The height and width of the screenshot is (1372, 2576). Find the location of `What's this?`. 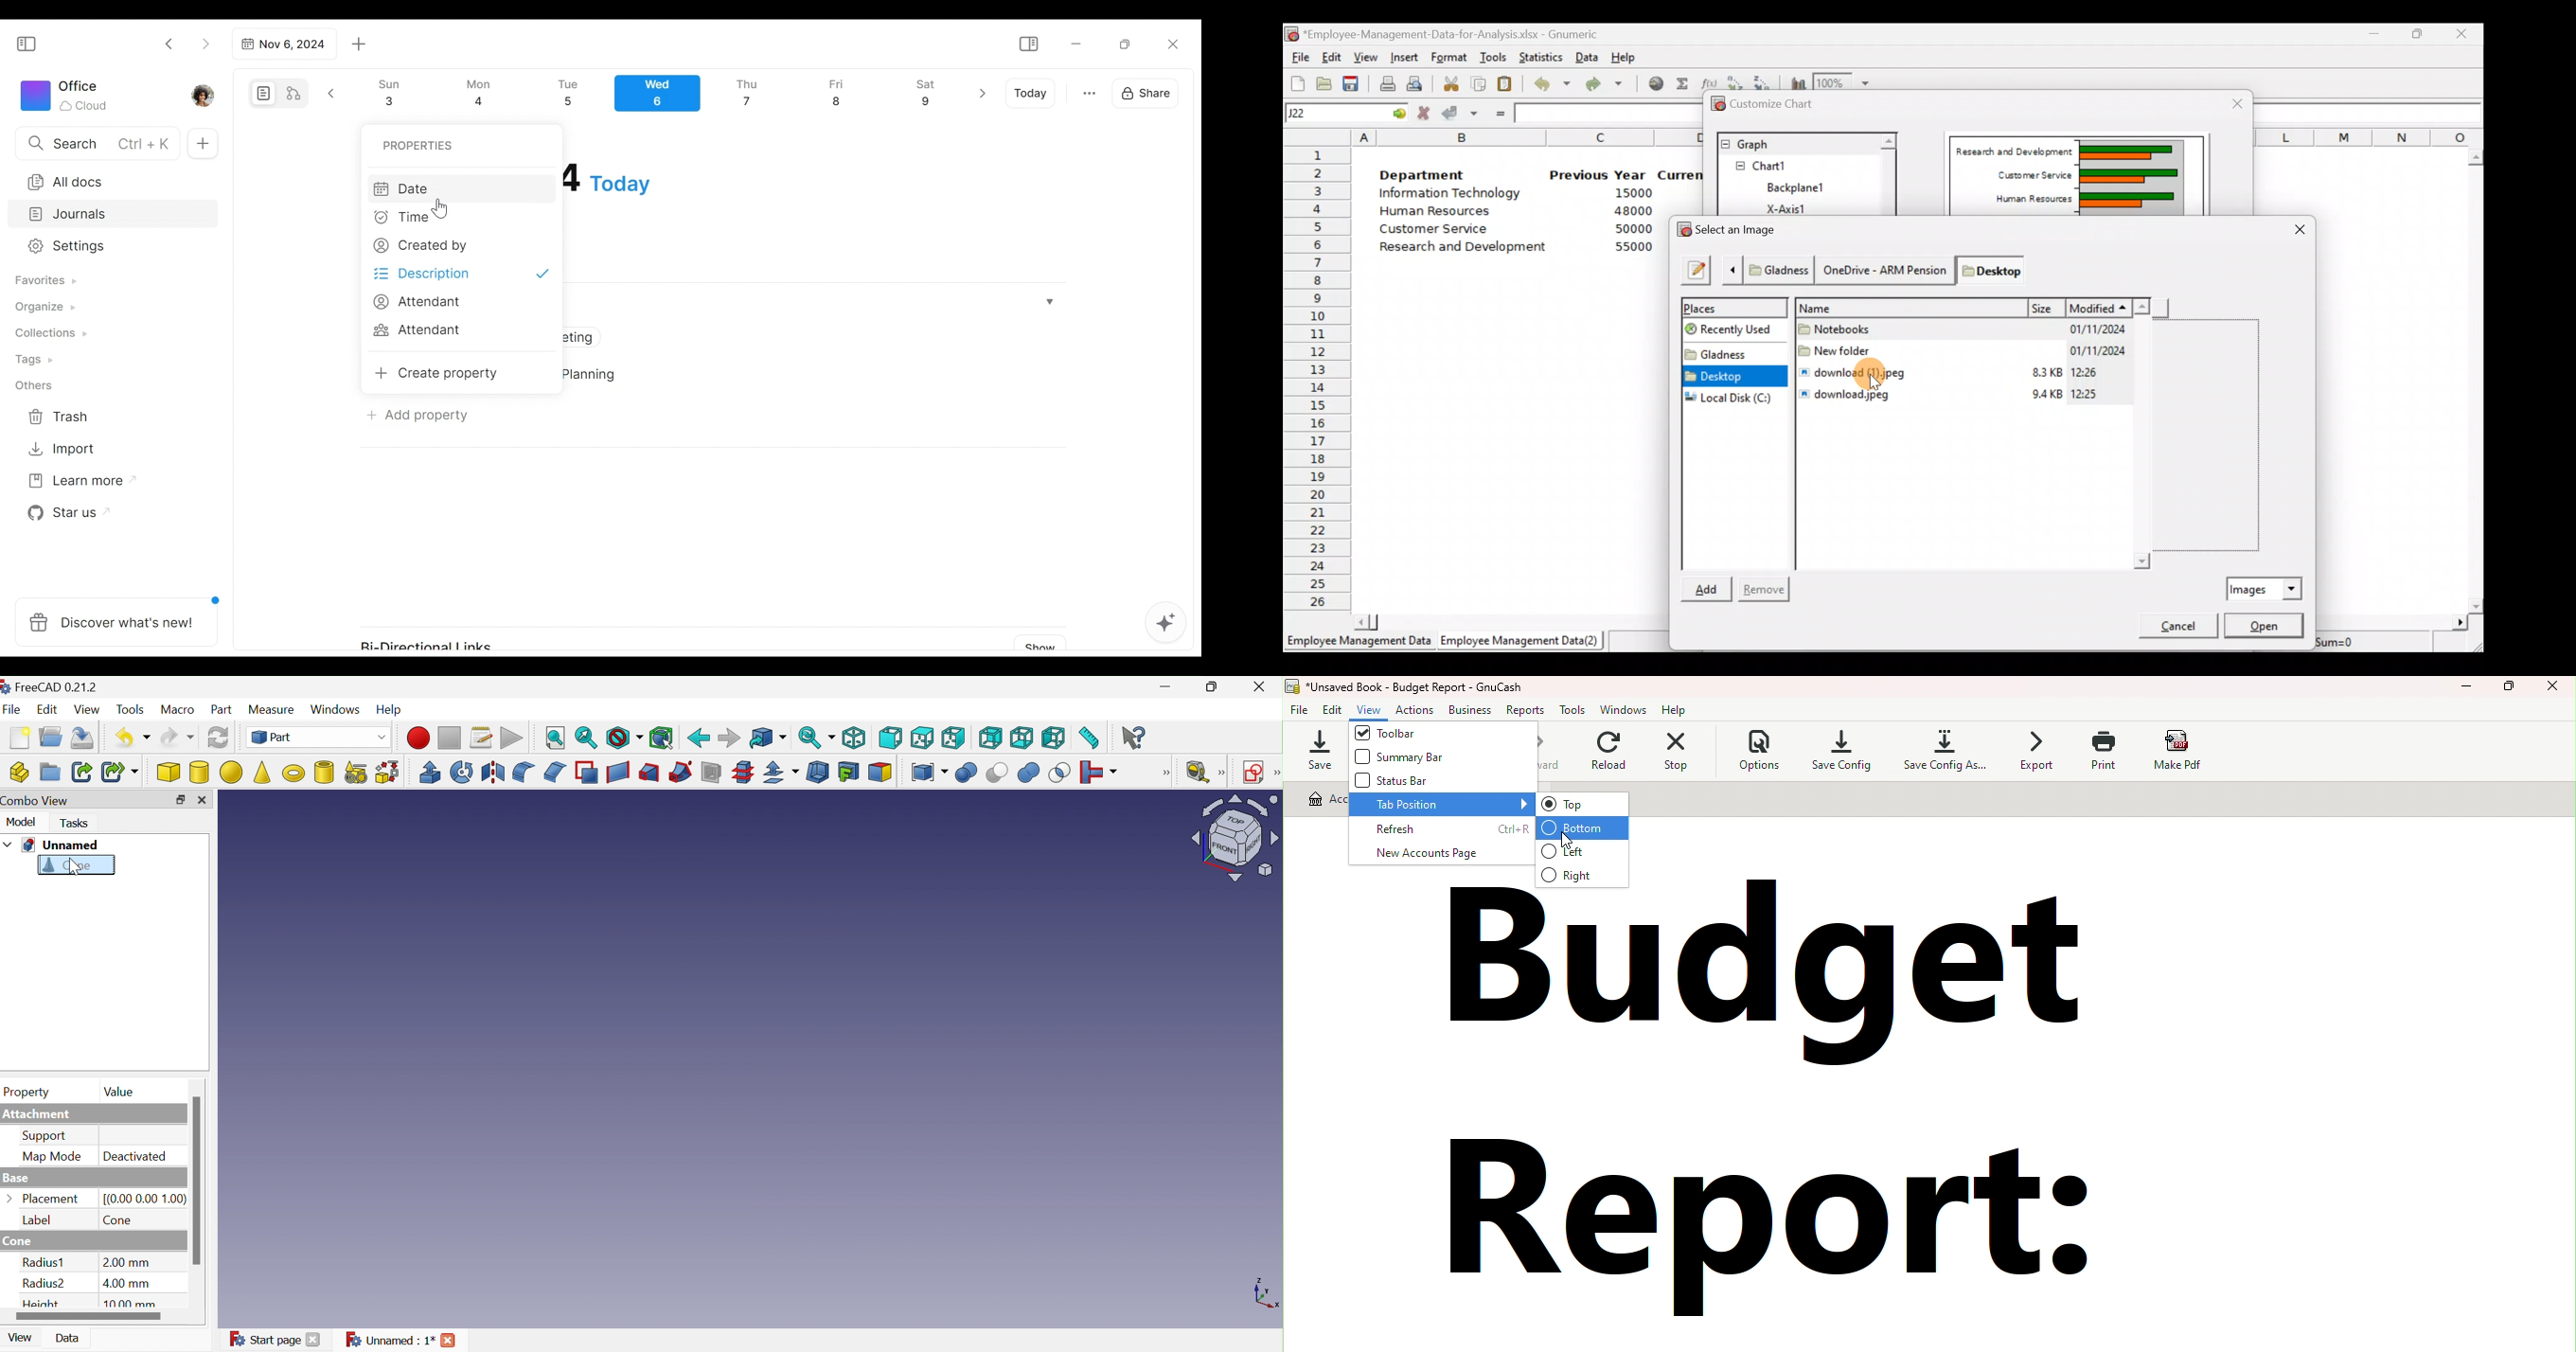

What's this? is located at coordinates (1136, 737).